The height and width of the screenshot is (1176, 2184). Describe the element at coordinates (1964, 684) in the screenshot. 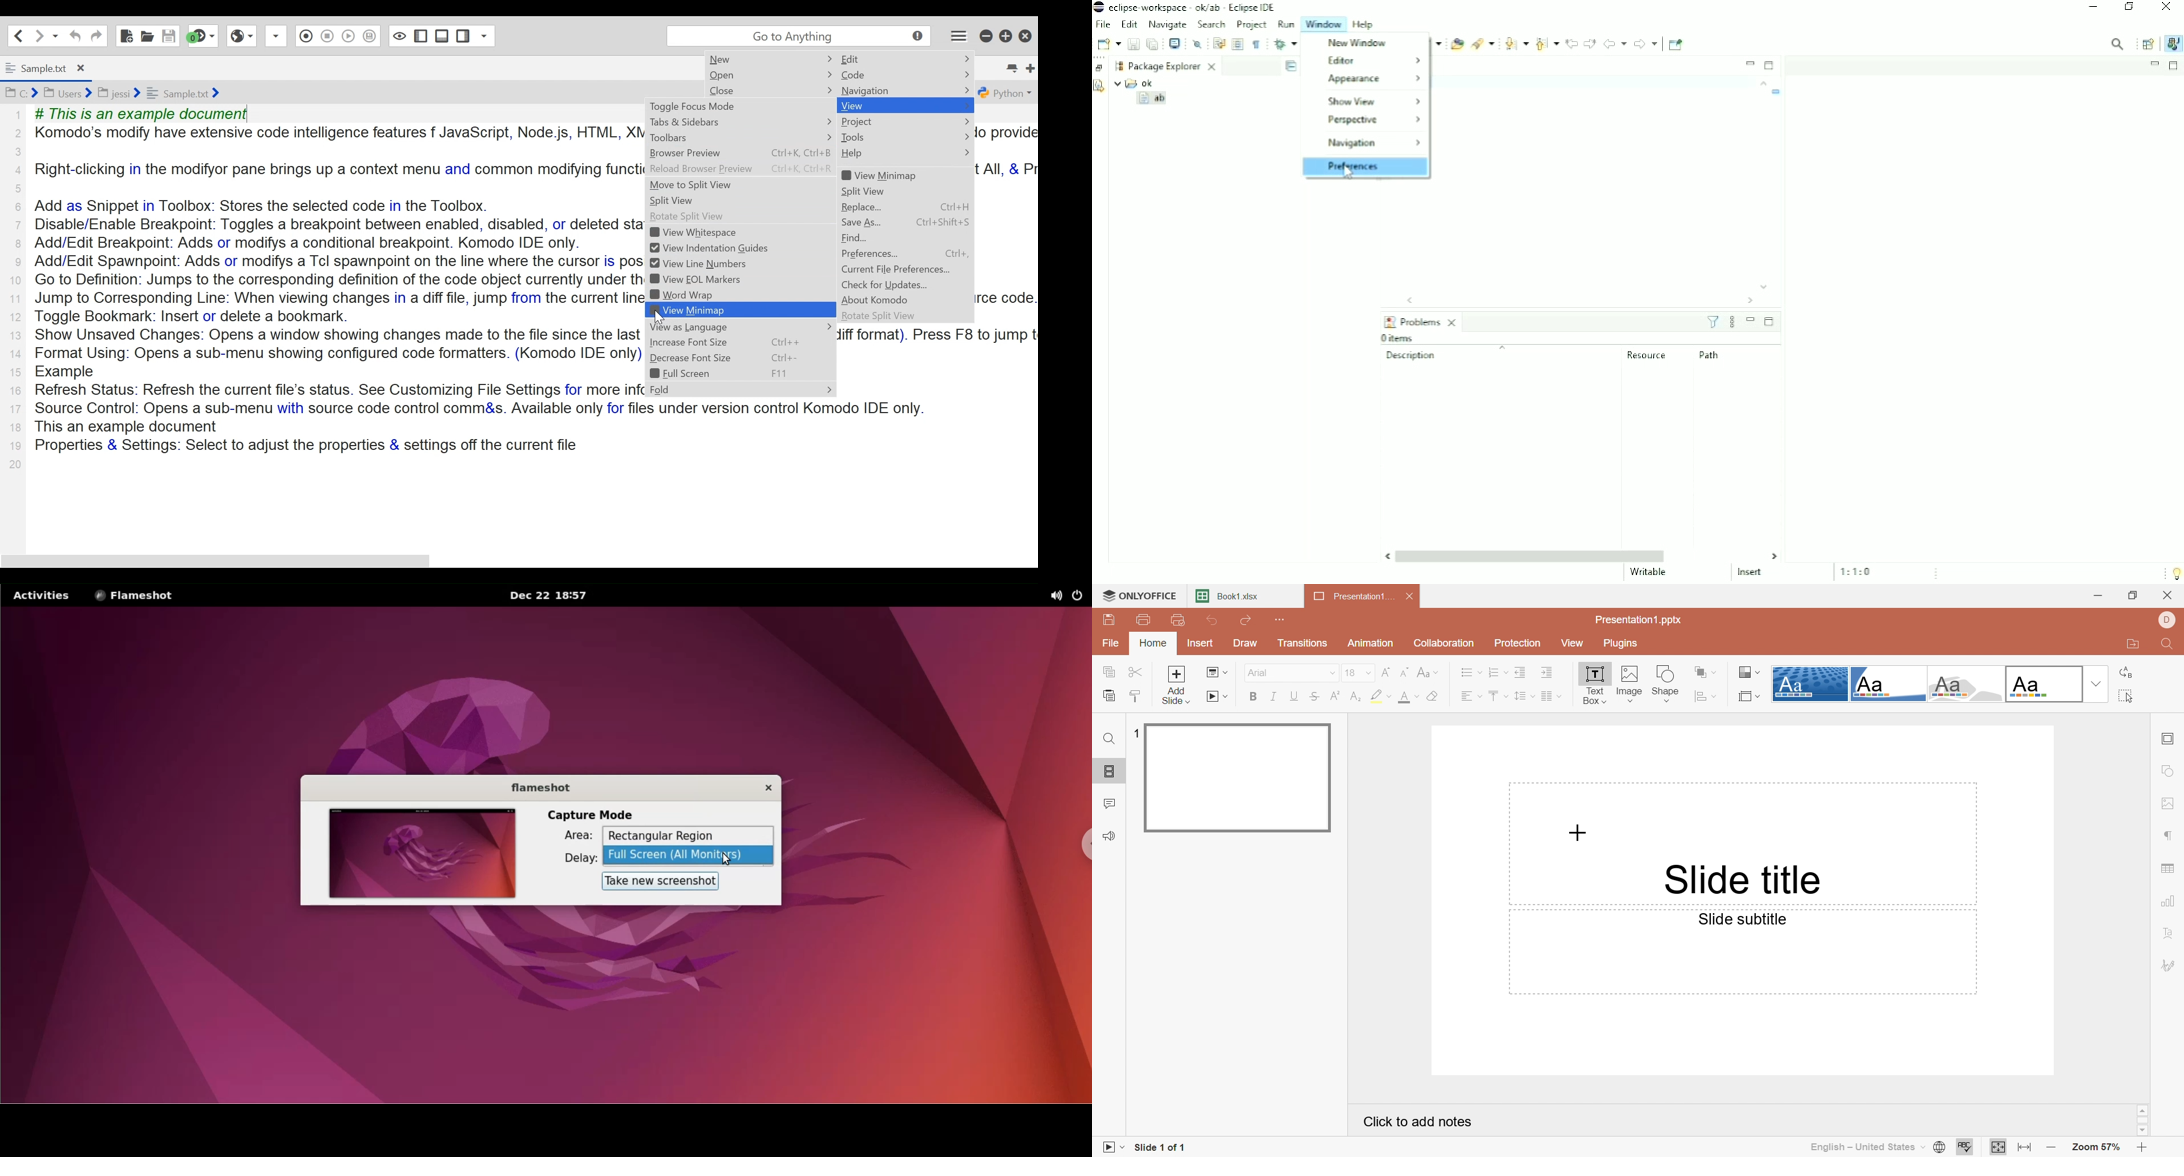

I see `Turtle` at that location.